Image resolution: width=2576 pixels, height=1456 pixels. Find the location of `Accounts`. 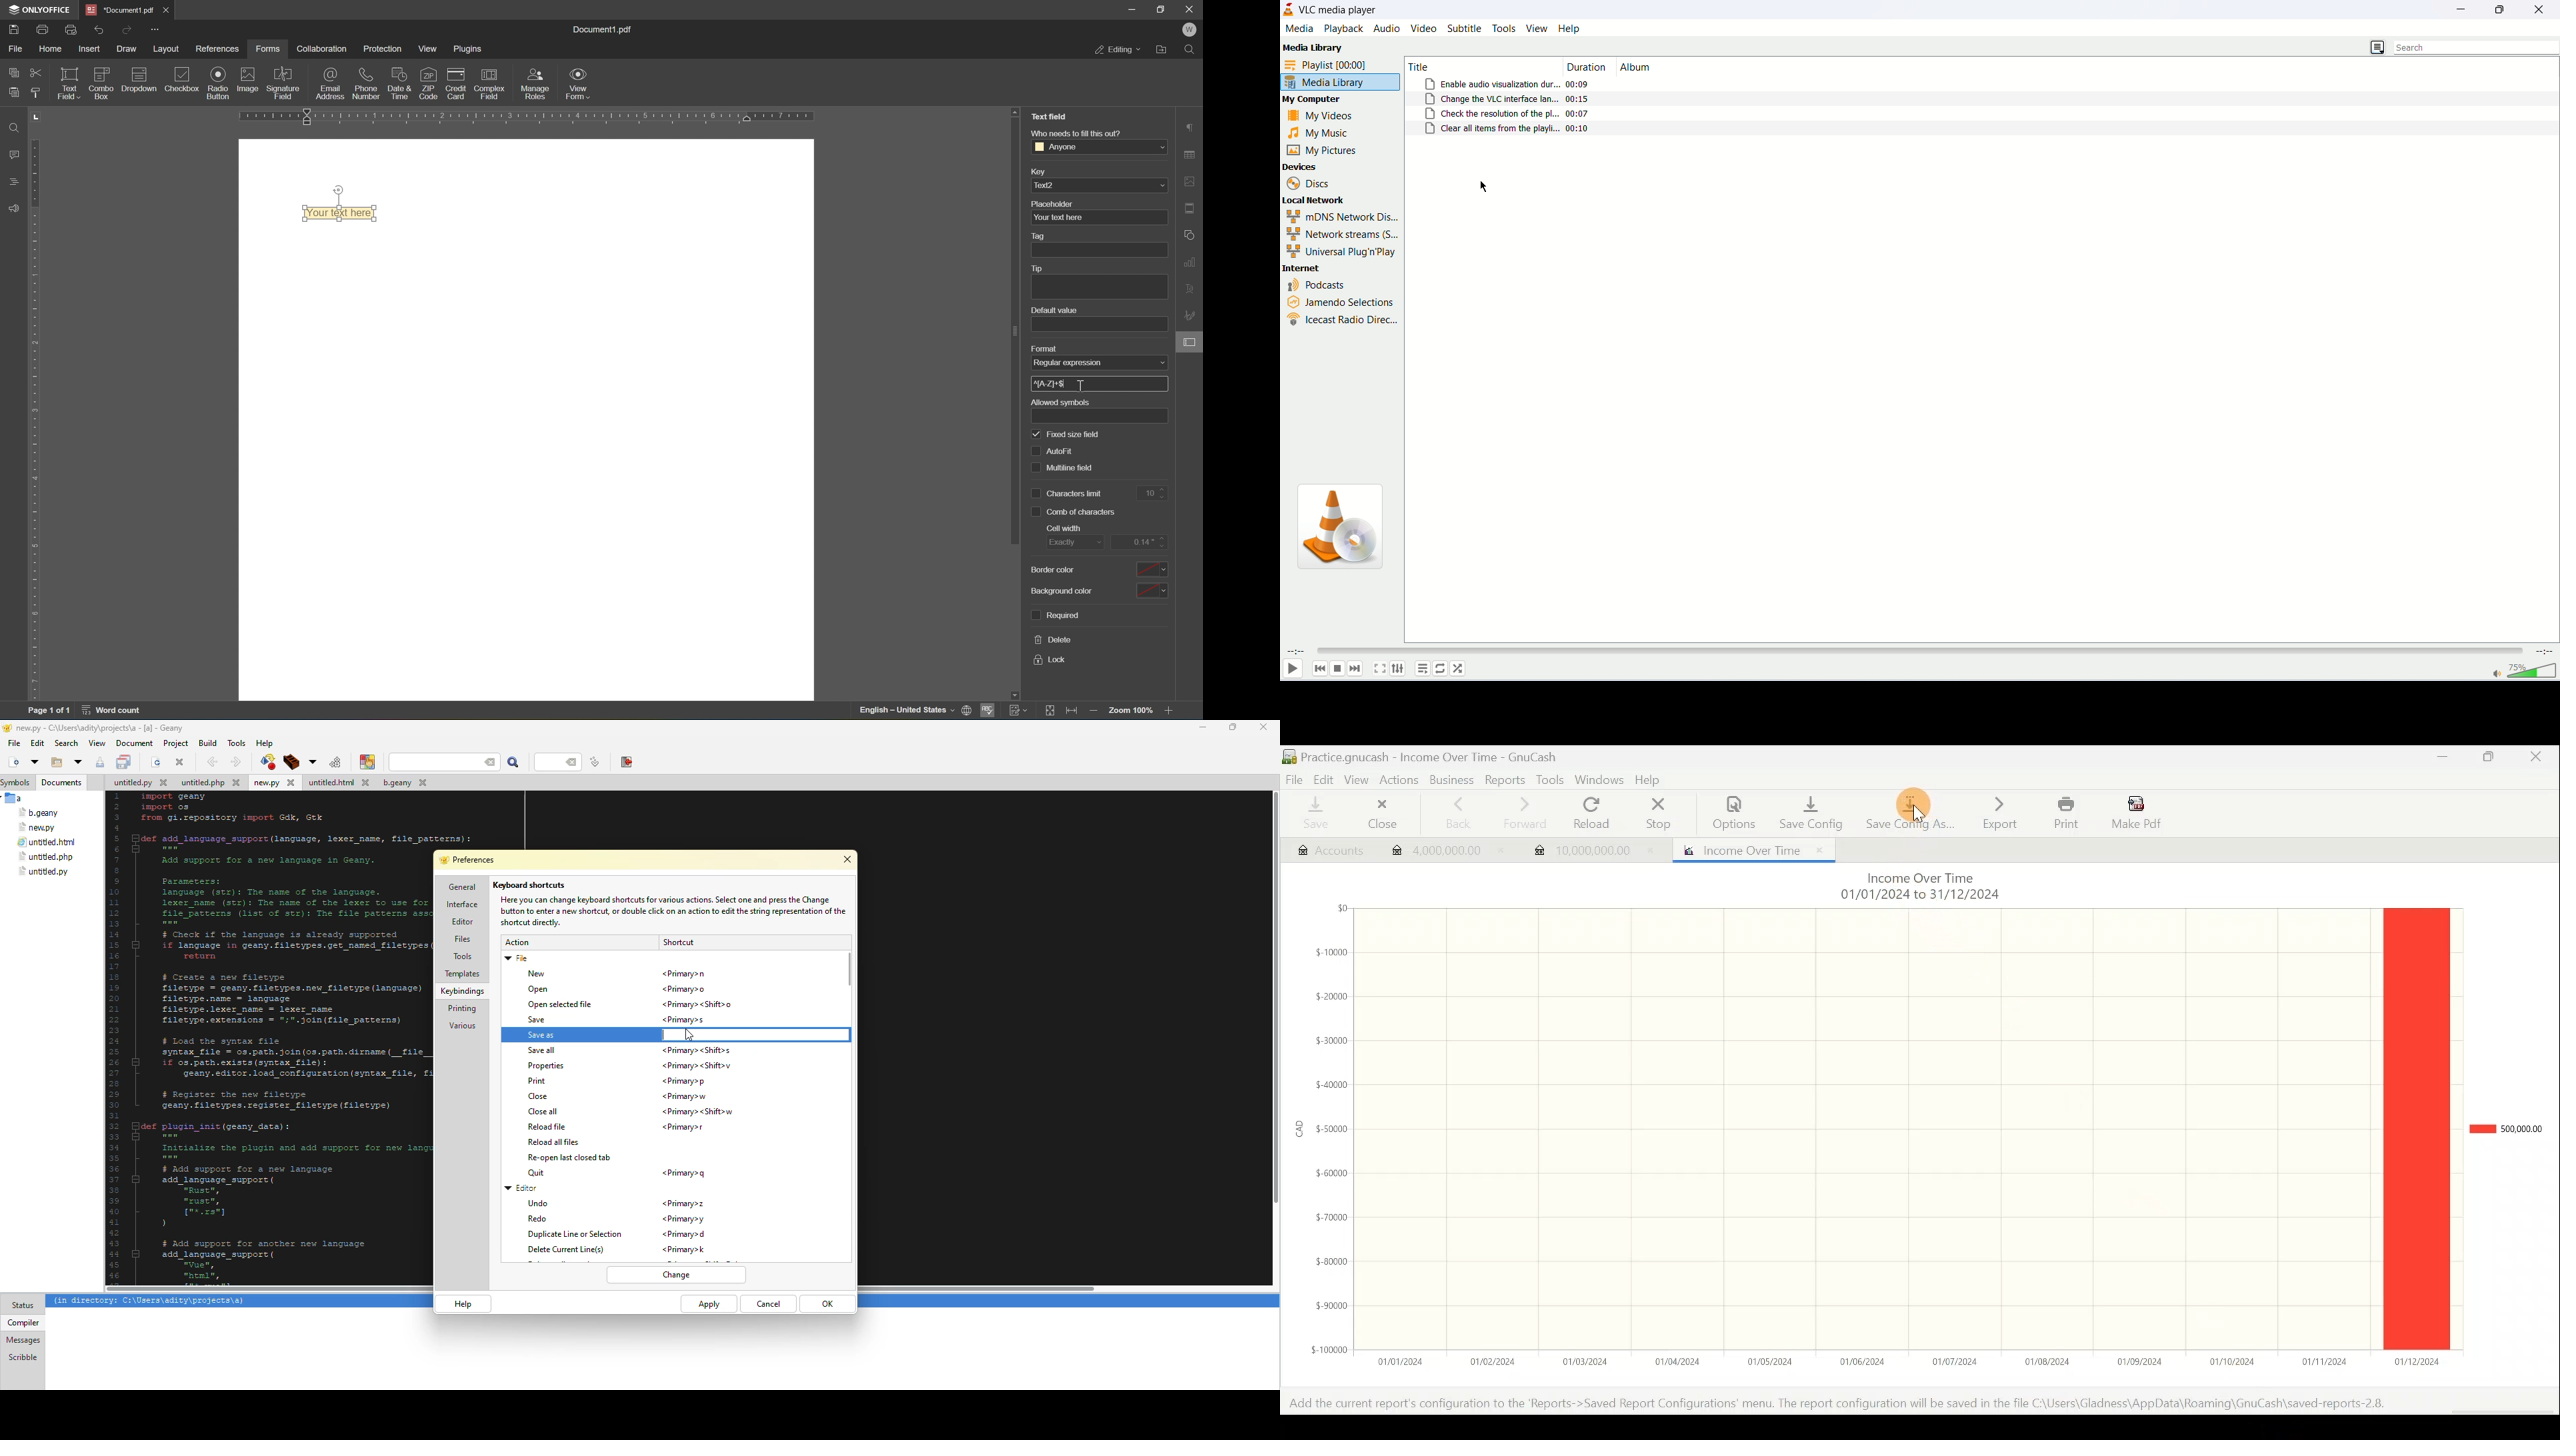

Accounts is located at coordinates (1321, 848).